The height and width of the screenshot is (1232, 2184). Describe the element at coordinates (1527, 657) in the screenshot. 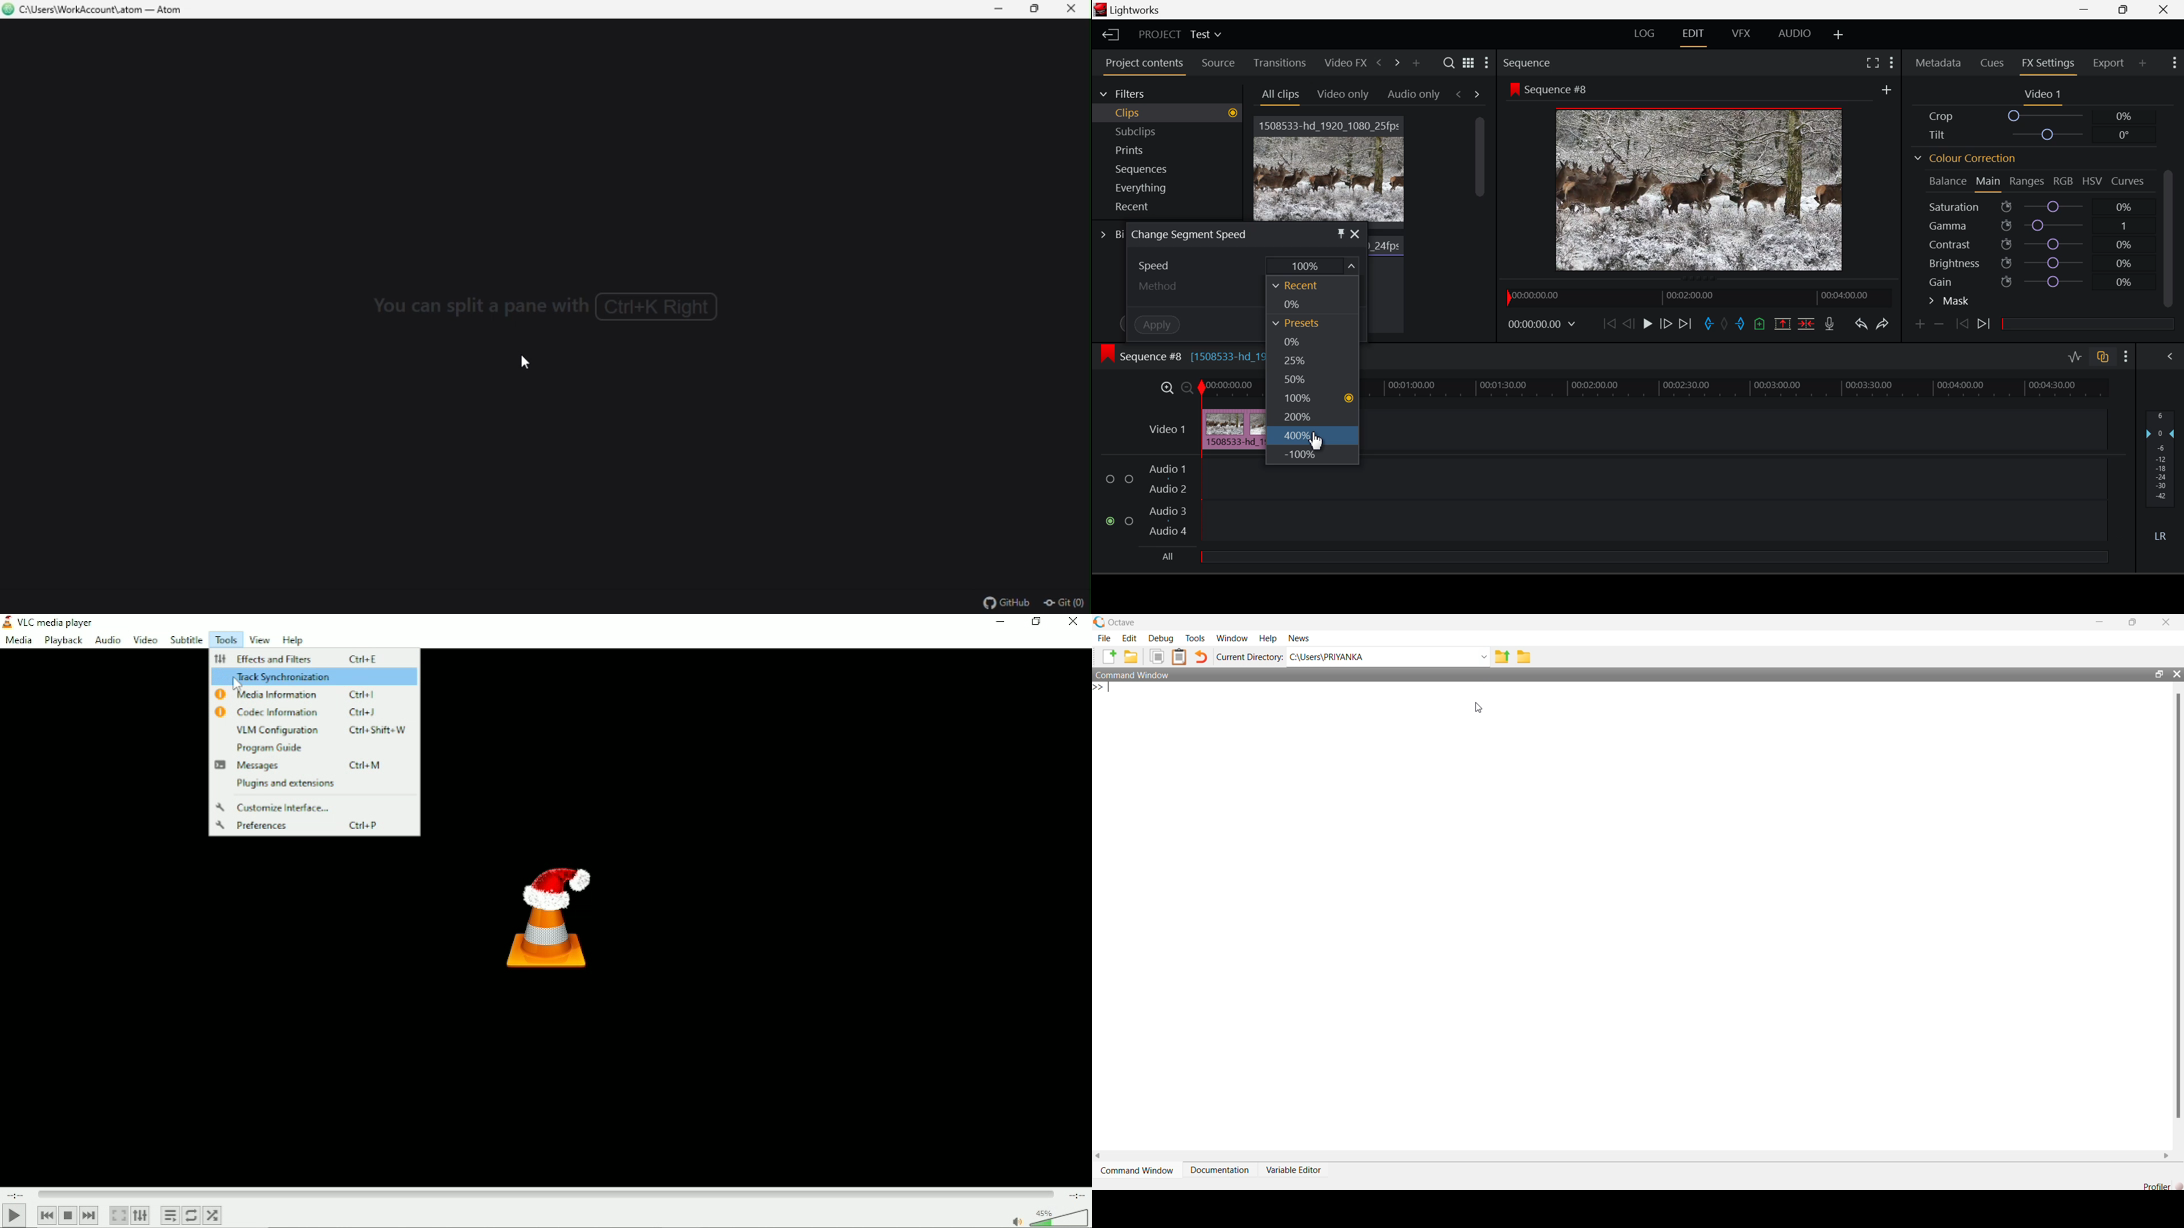

I see `save` at that location.